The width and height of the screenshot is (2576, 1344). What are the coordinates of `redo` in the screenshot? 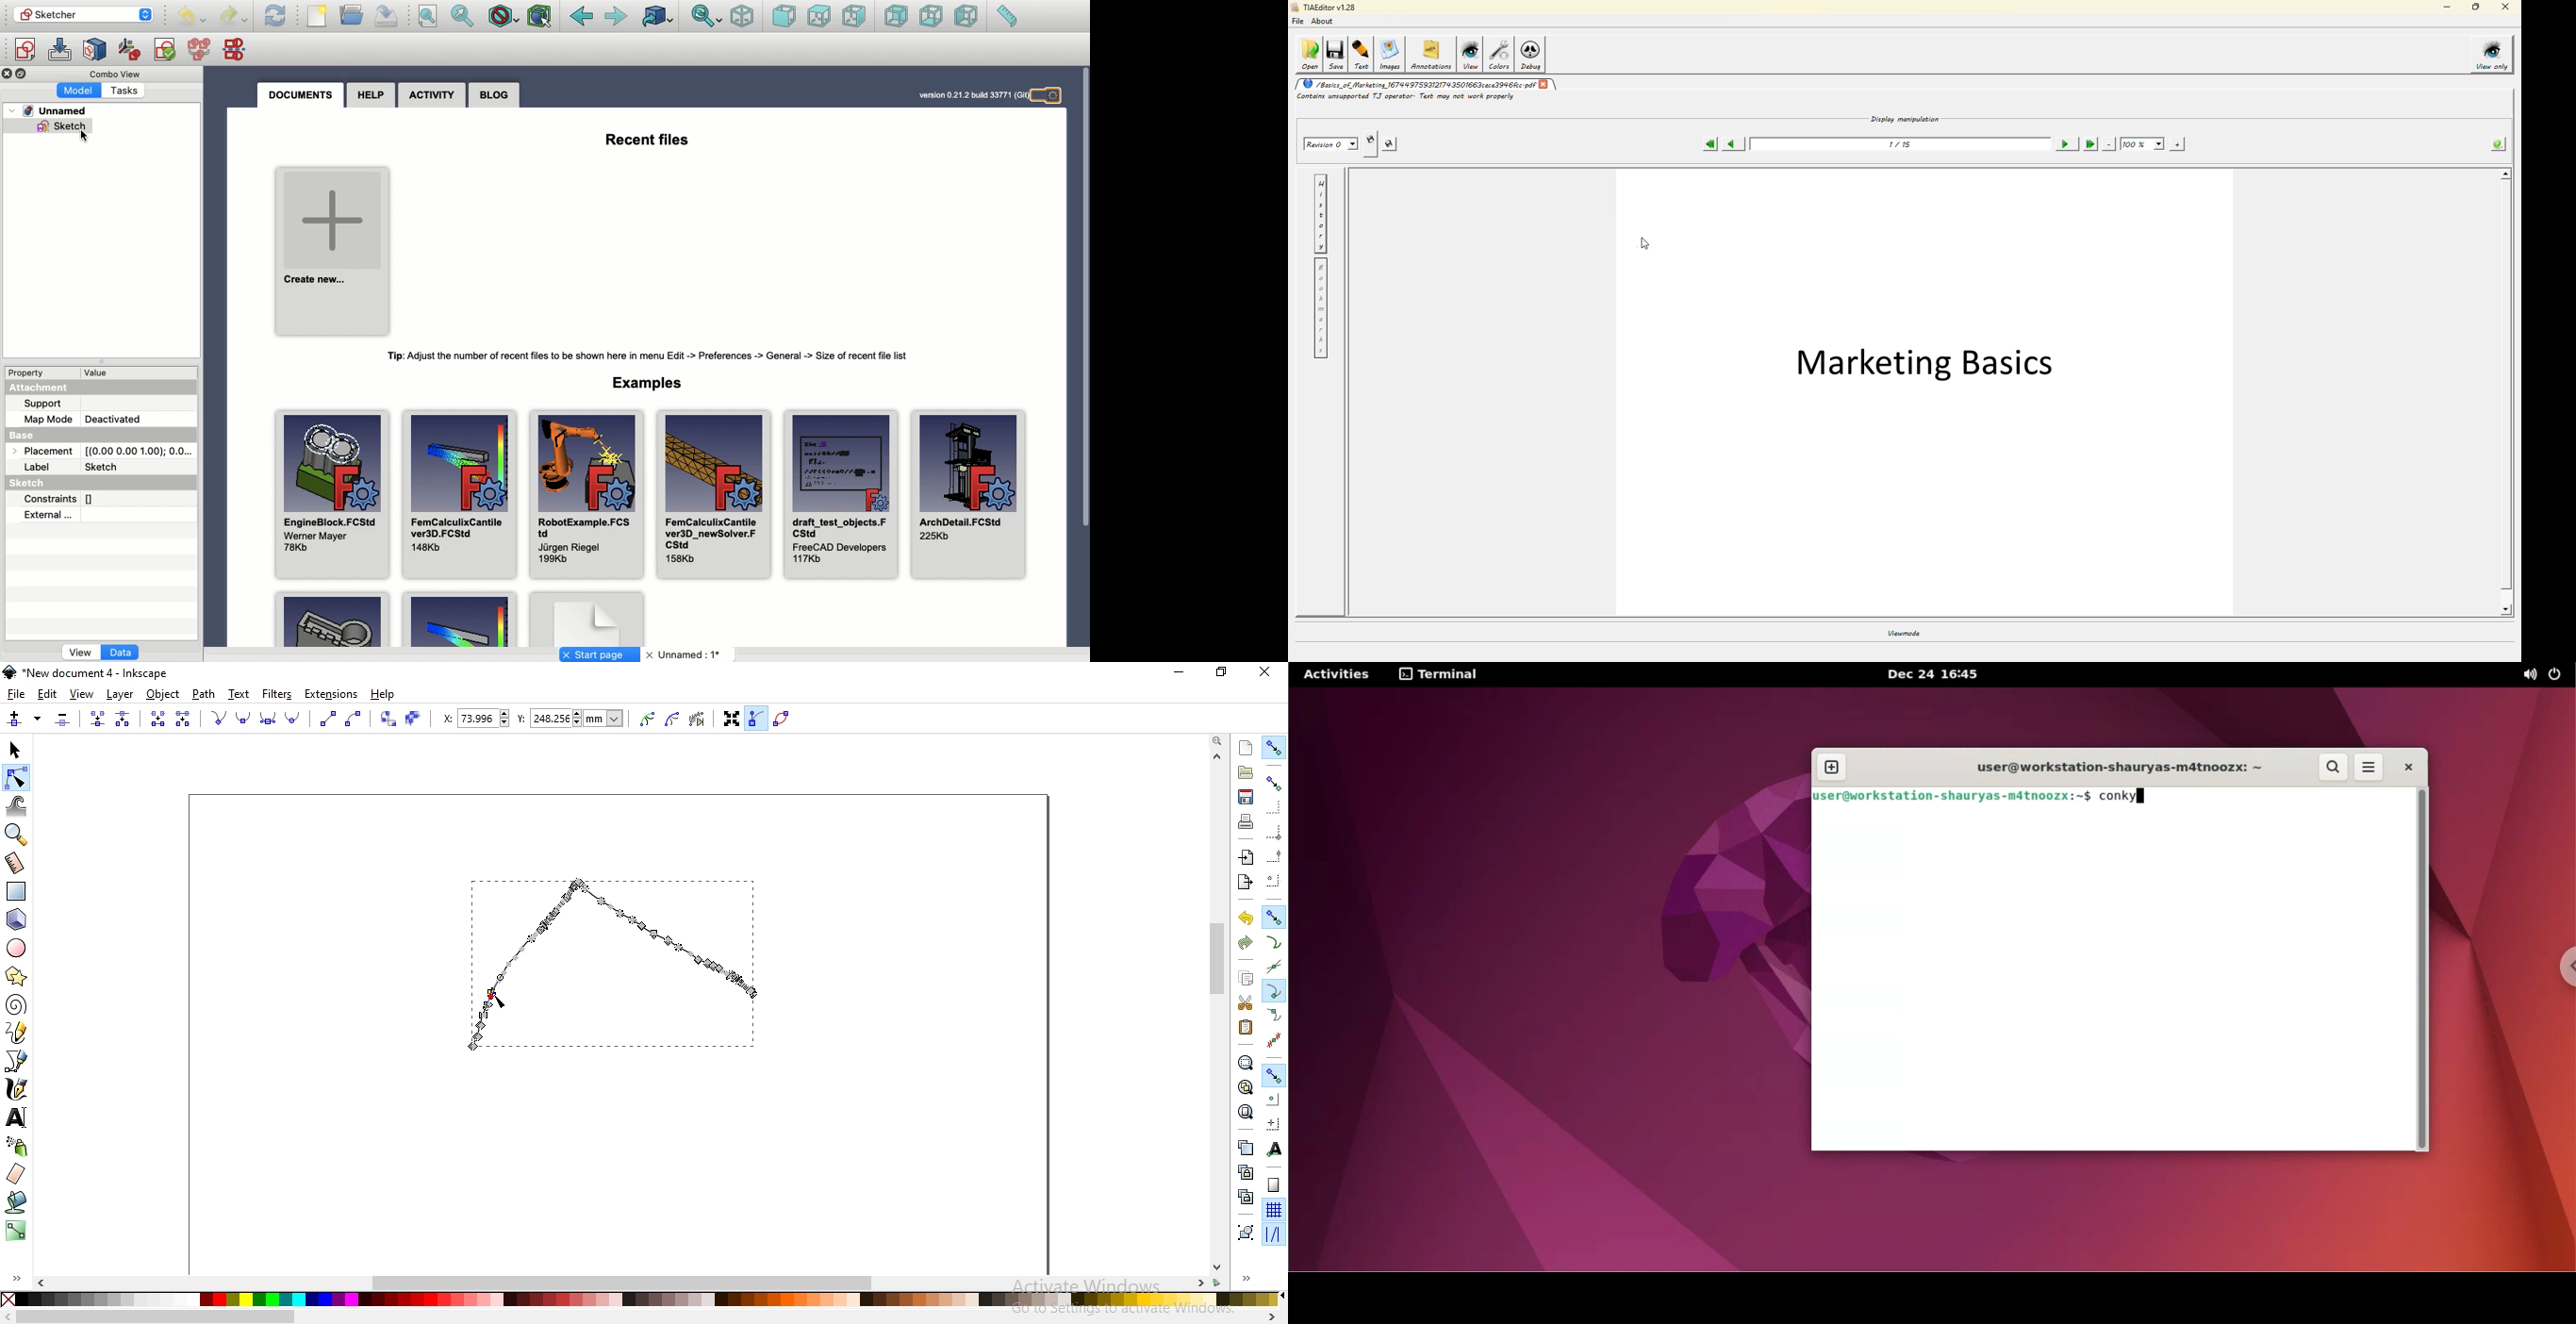 It's located at (1245, 943).